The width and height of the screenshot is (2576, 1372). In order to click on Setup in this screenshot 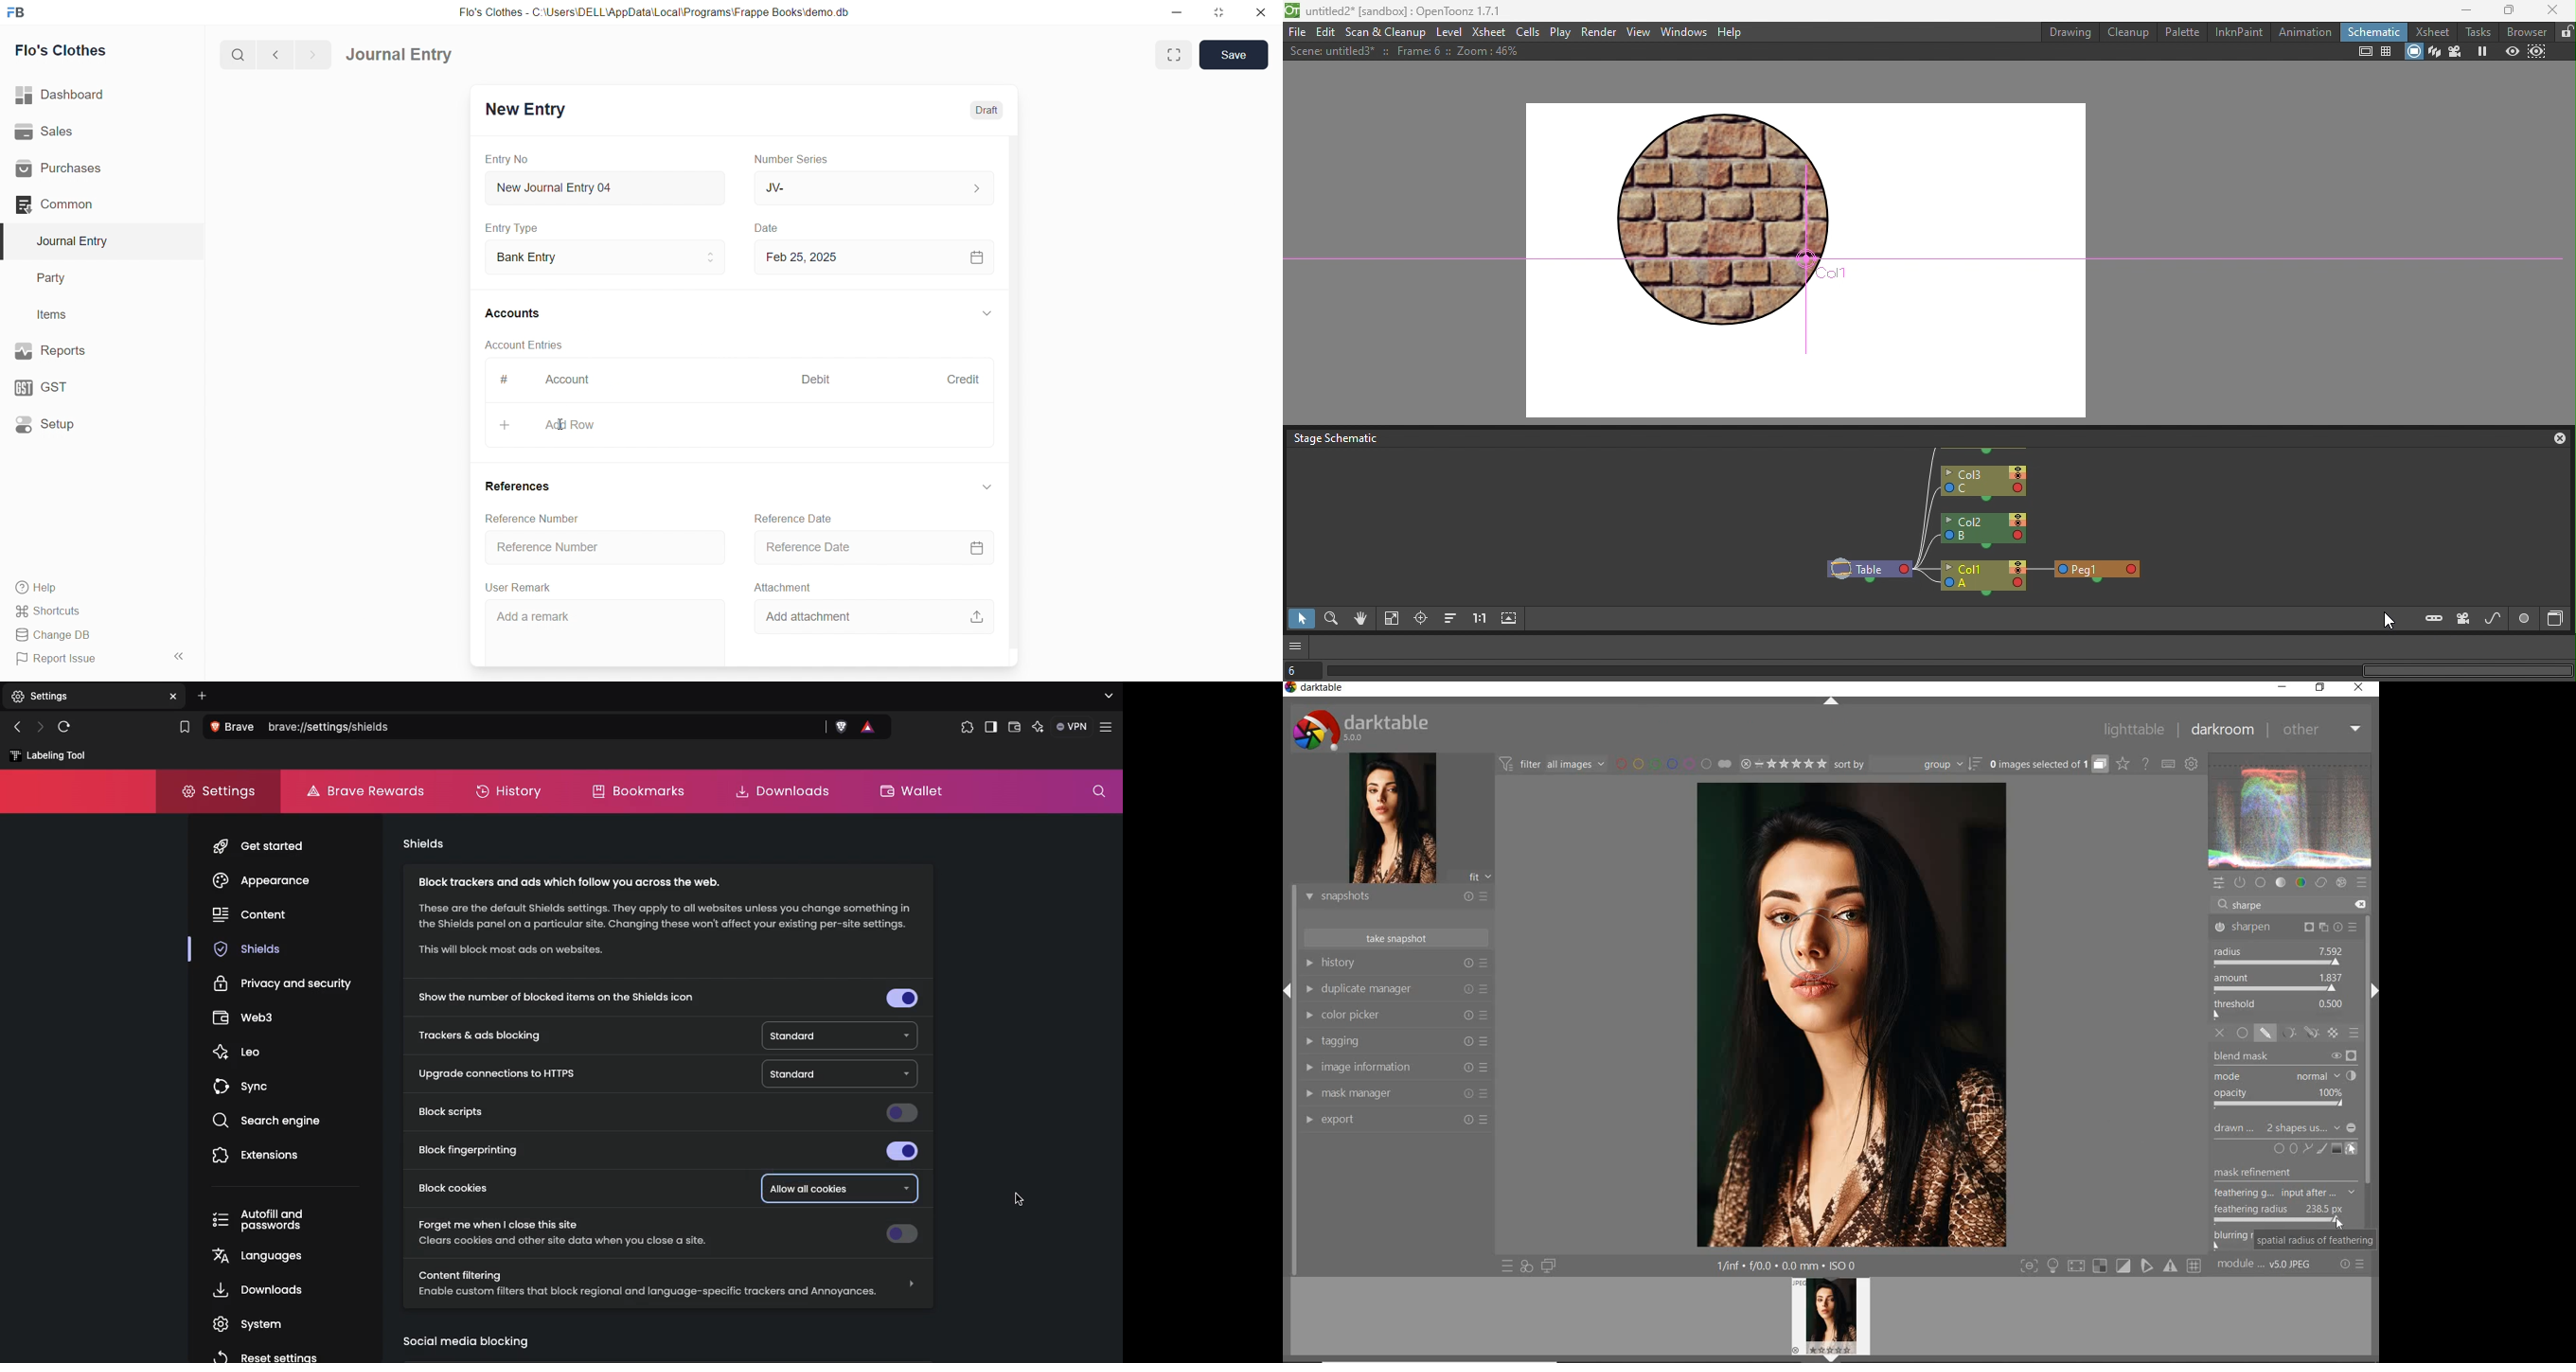, I will do `click(94, 423)`.